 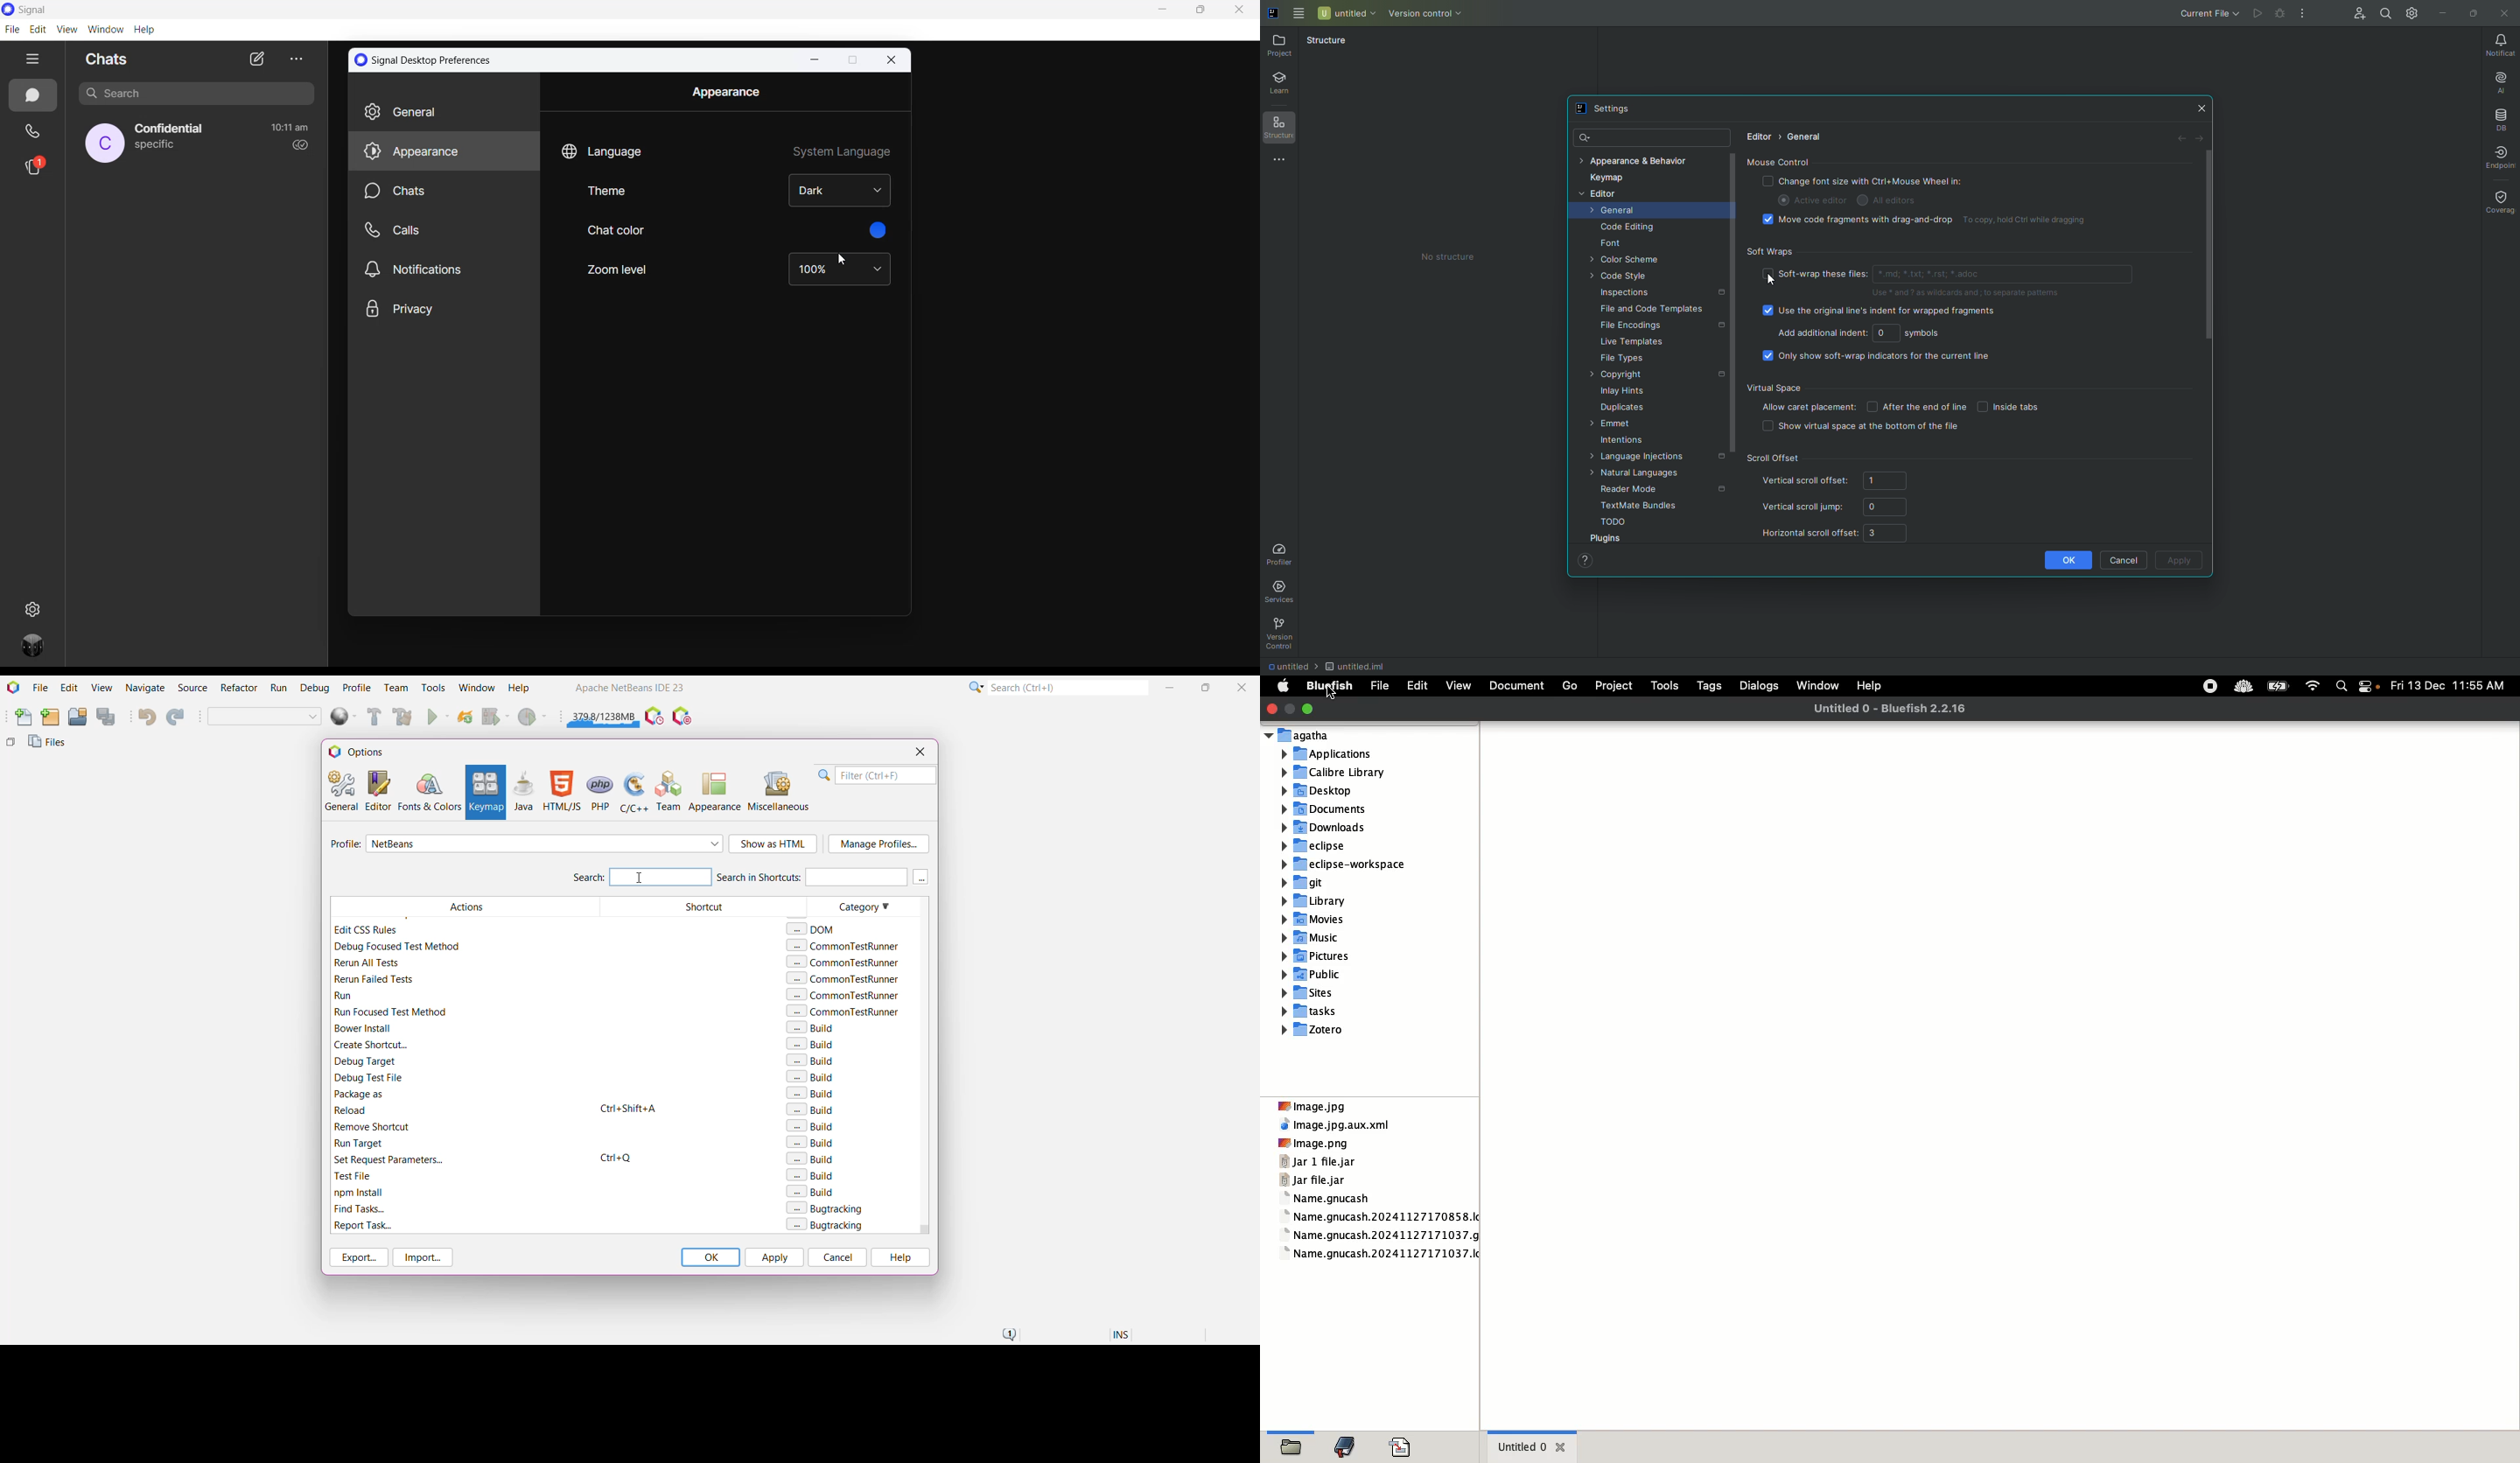 I want to click on close, so click(x=892, y=60).